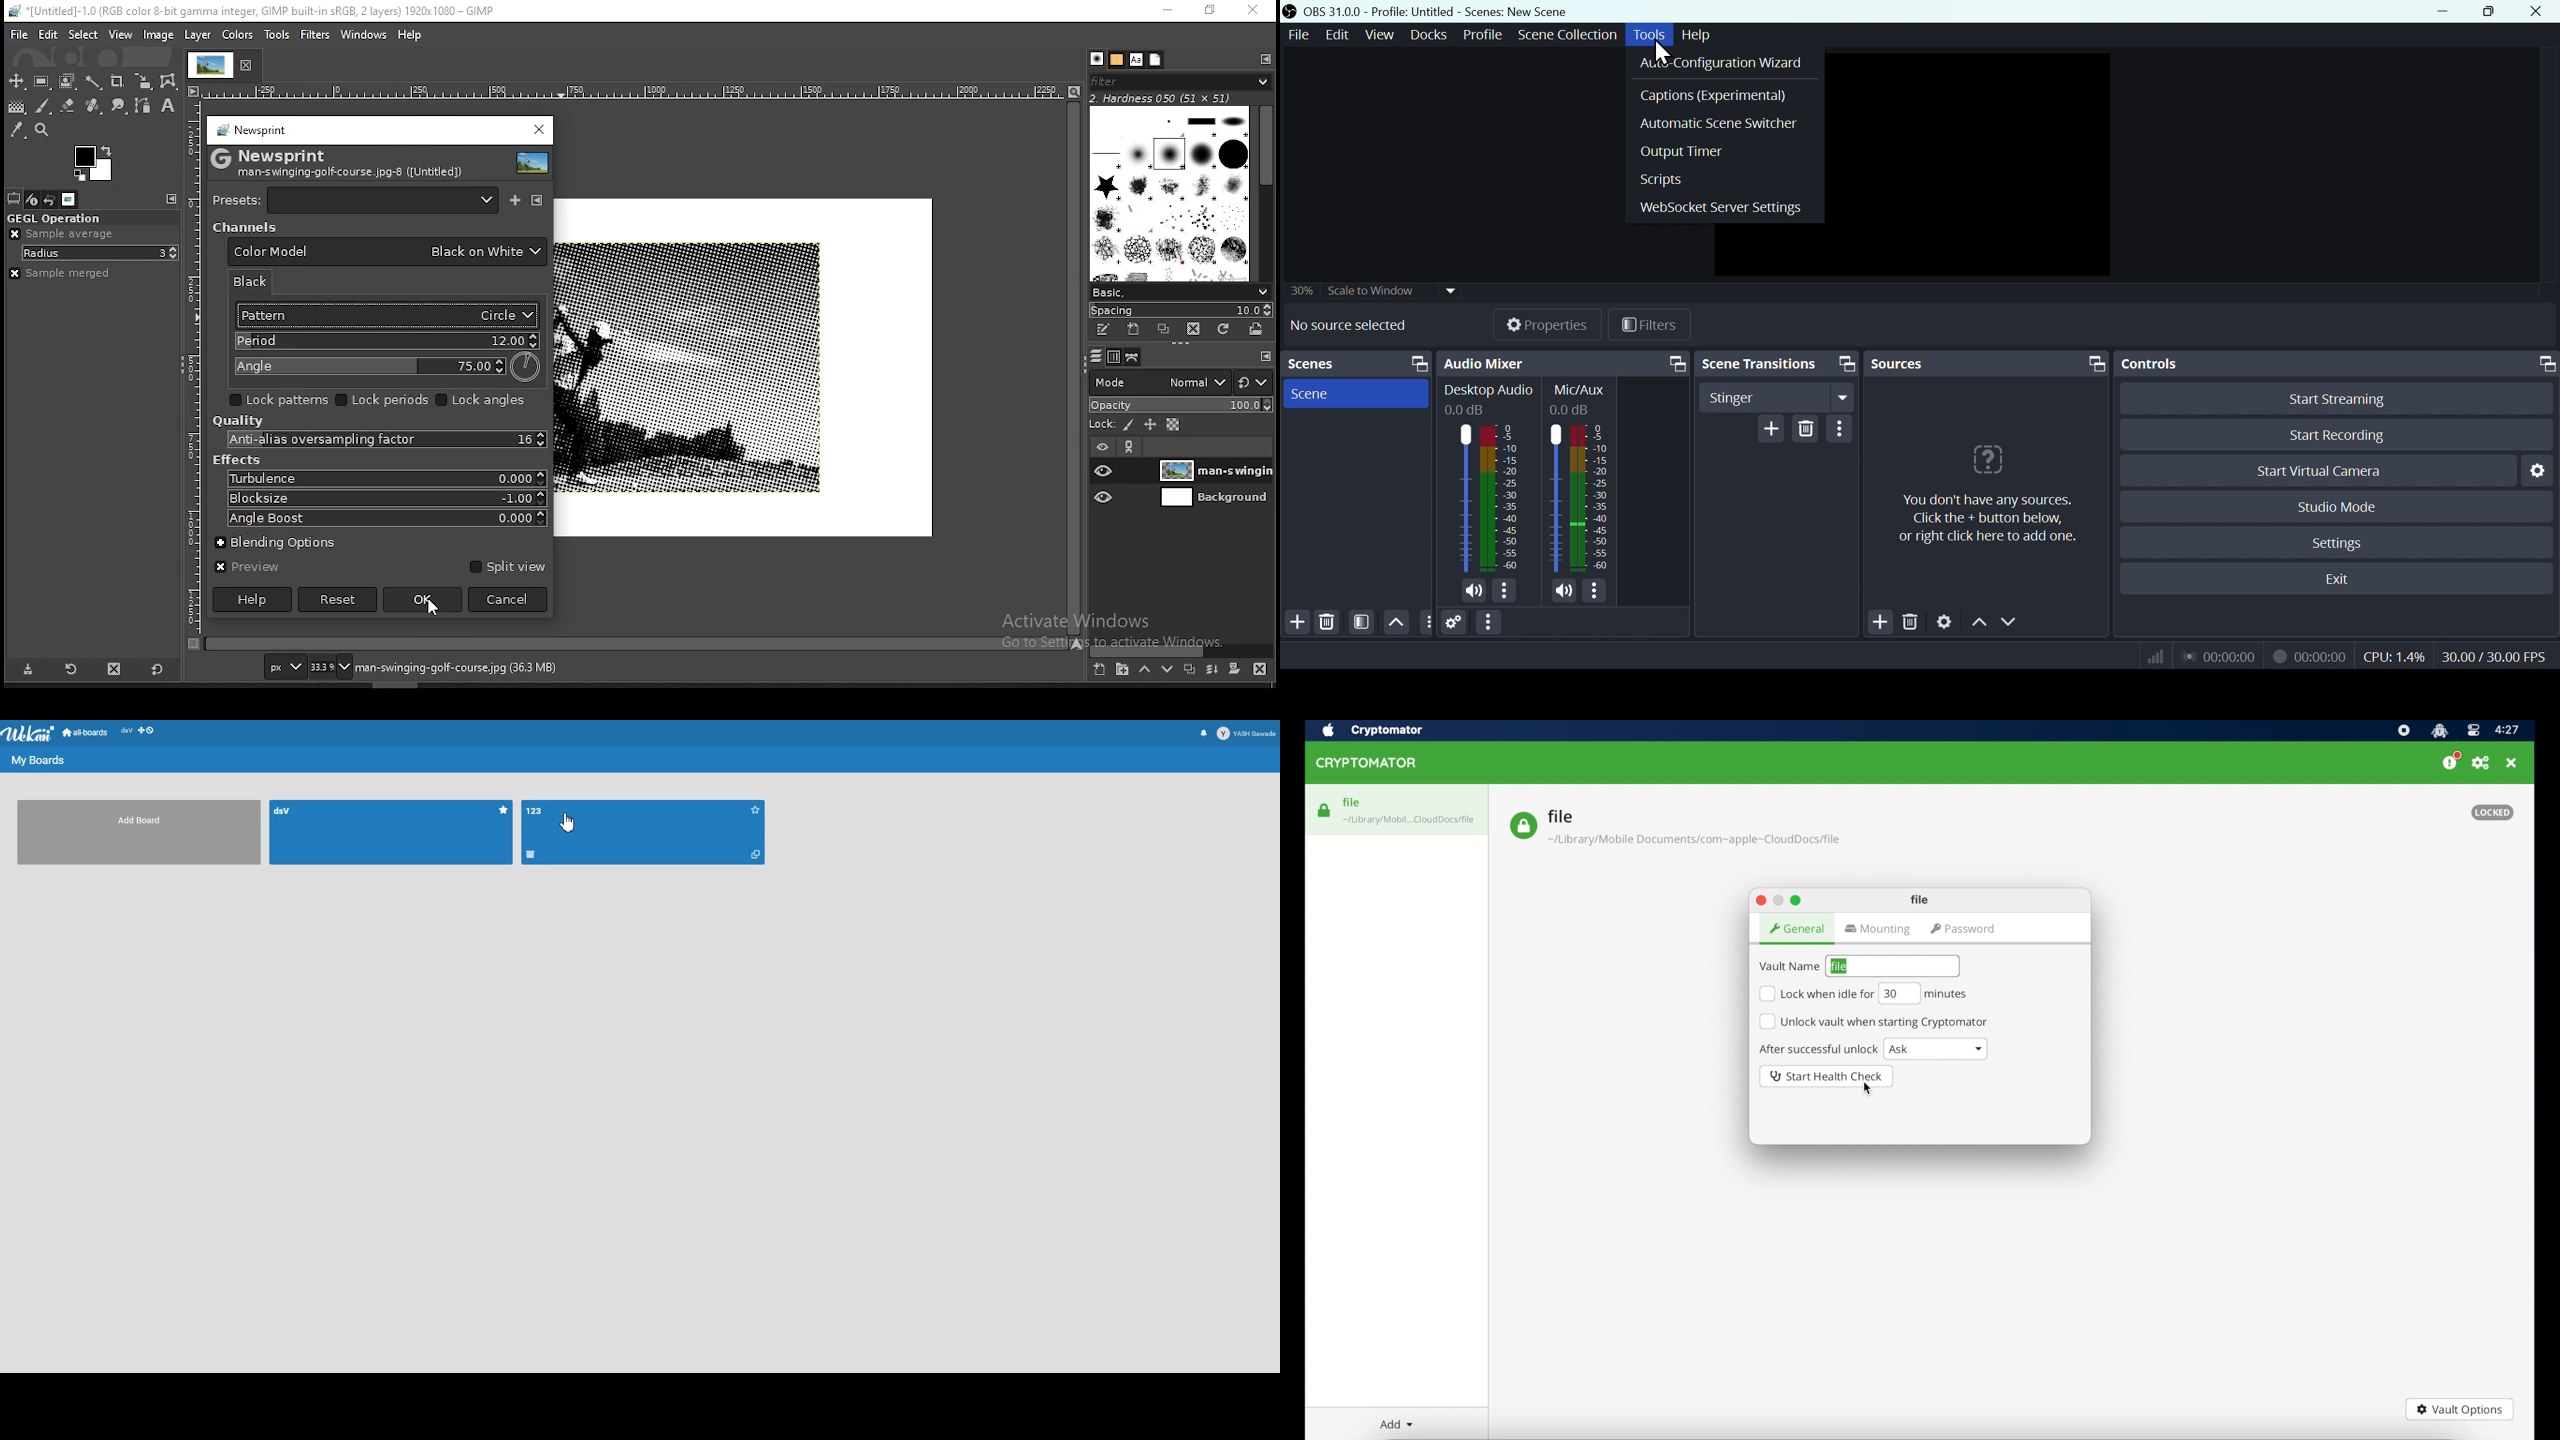 This screenshot has height=1456, width=2576. I want to click on Scene, so click(1355, 393).